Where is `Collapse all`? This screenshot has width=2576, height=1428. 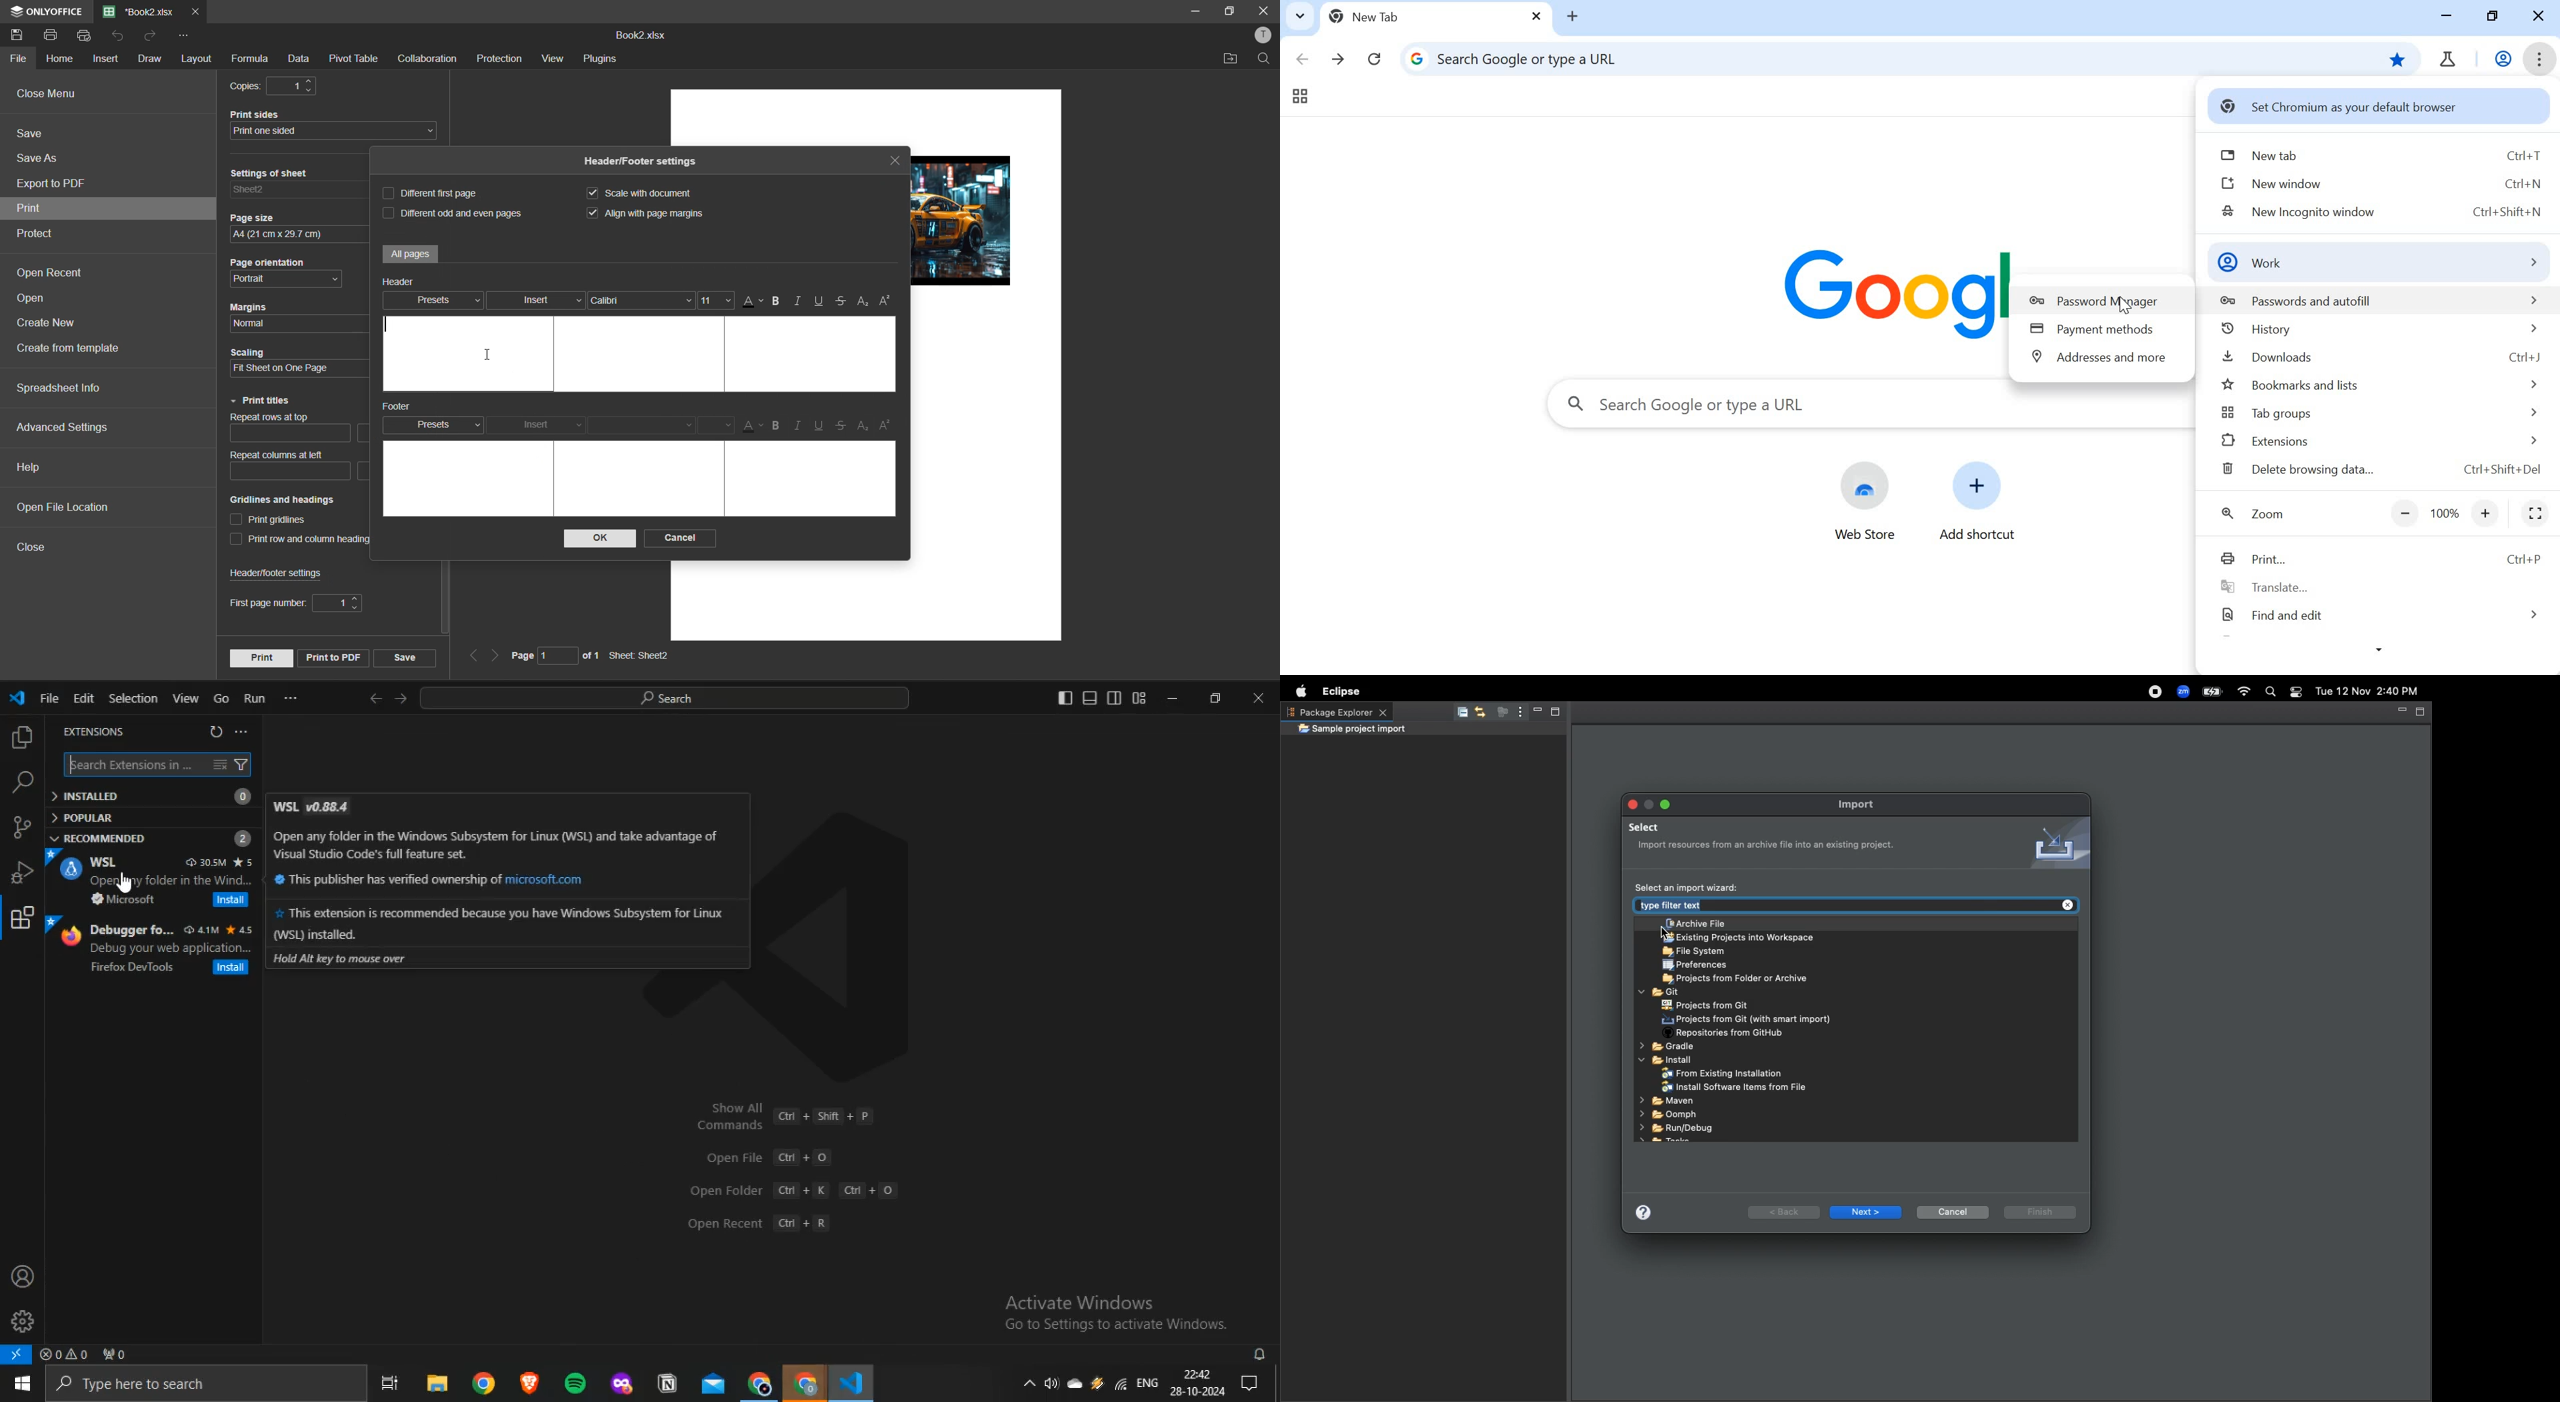 Collapse all is located at coordinates (1459, 715).